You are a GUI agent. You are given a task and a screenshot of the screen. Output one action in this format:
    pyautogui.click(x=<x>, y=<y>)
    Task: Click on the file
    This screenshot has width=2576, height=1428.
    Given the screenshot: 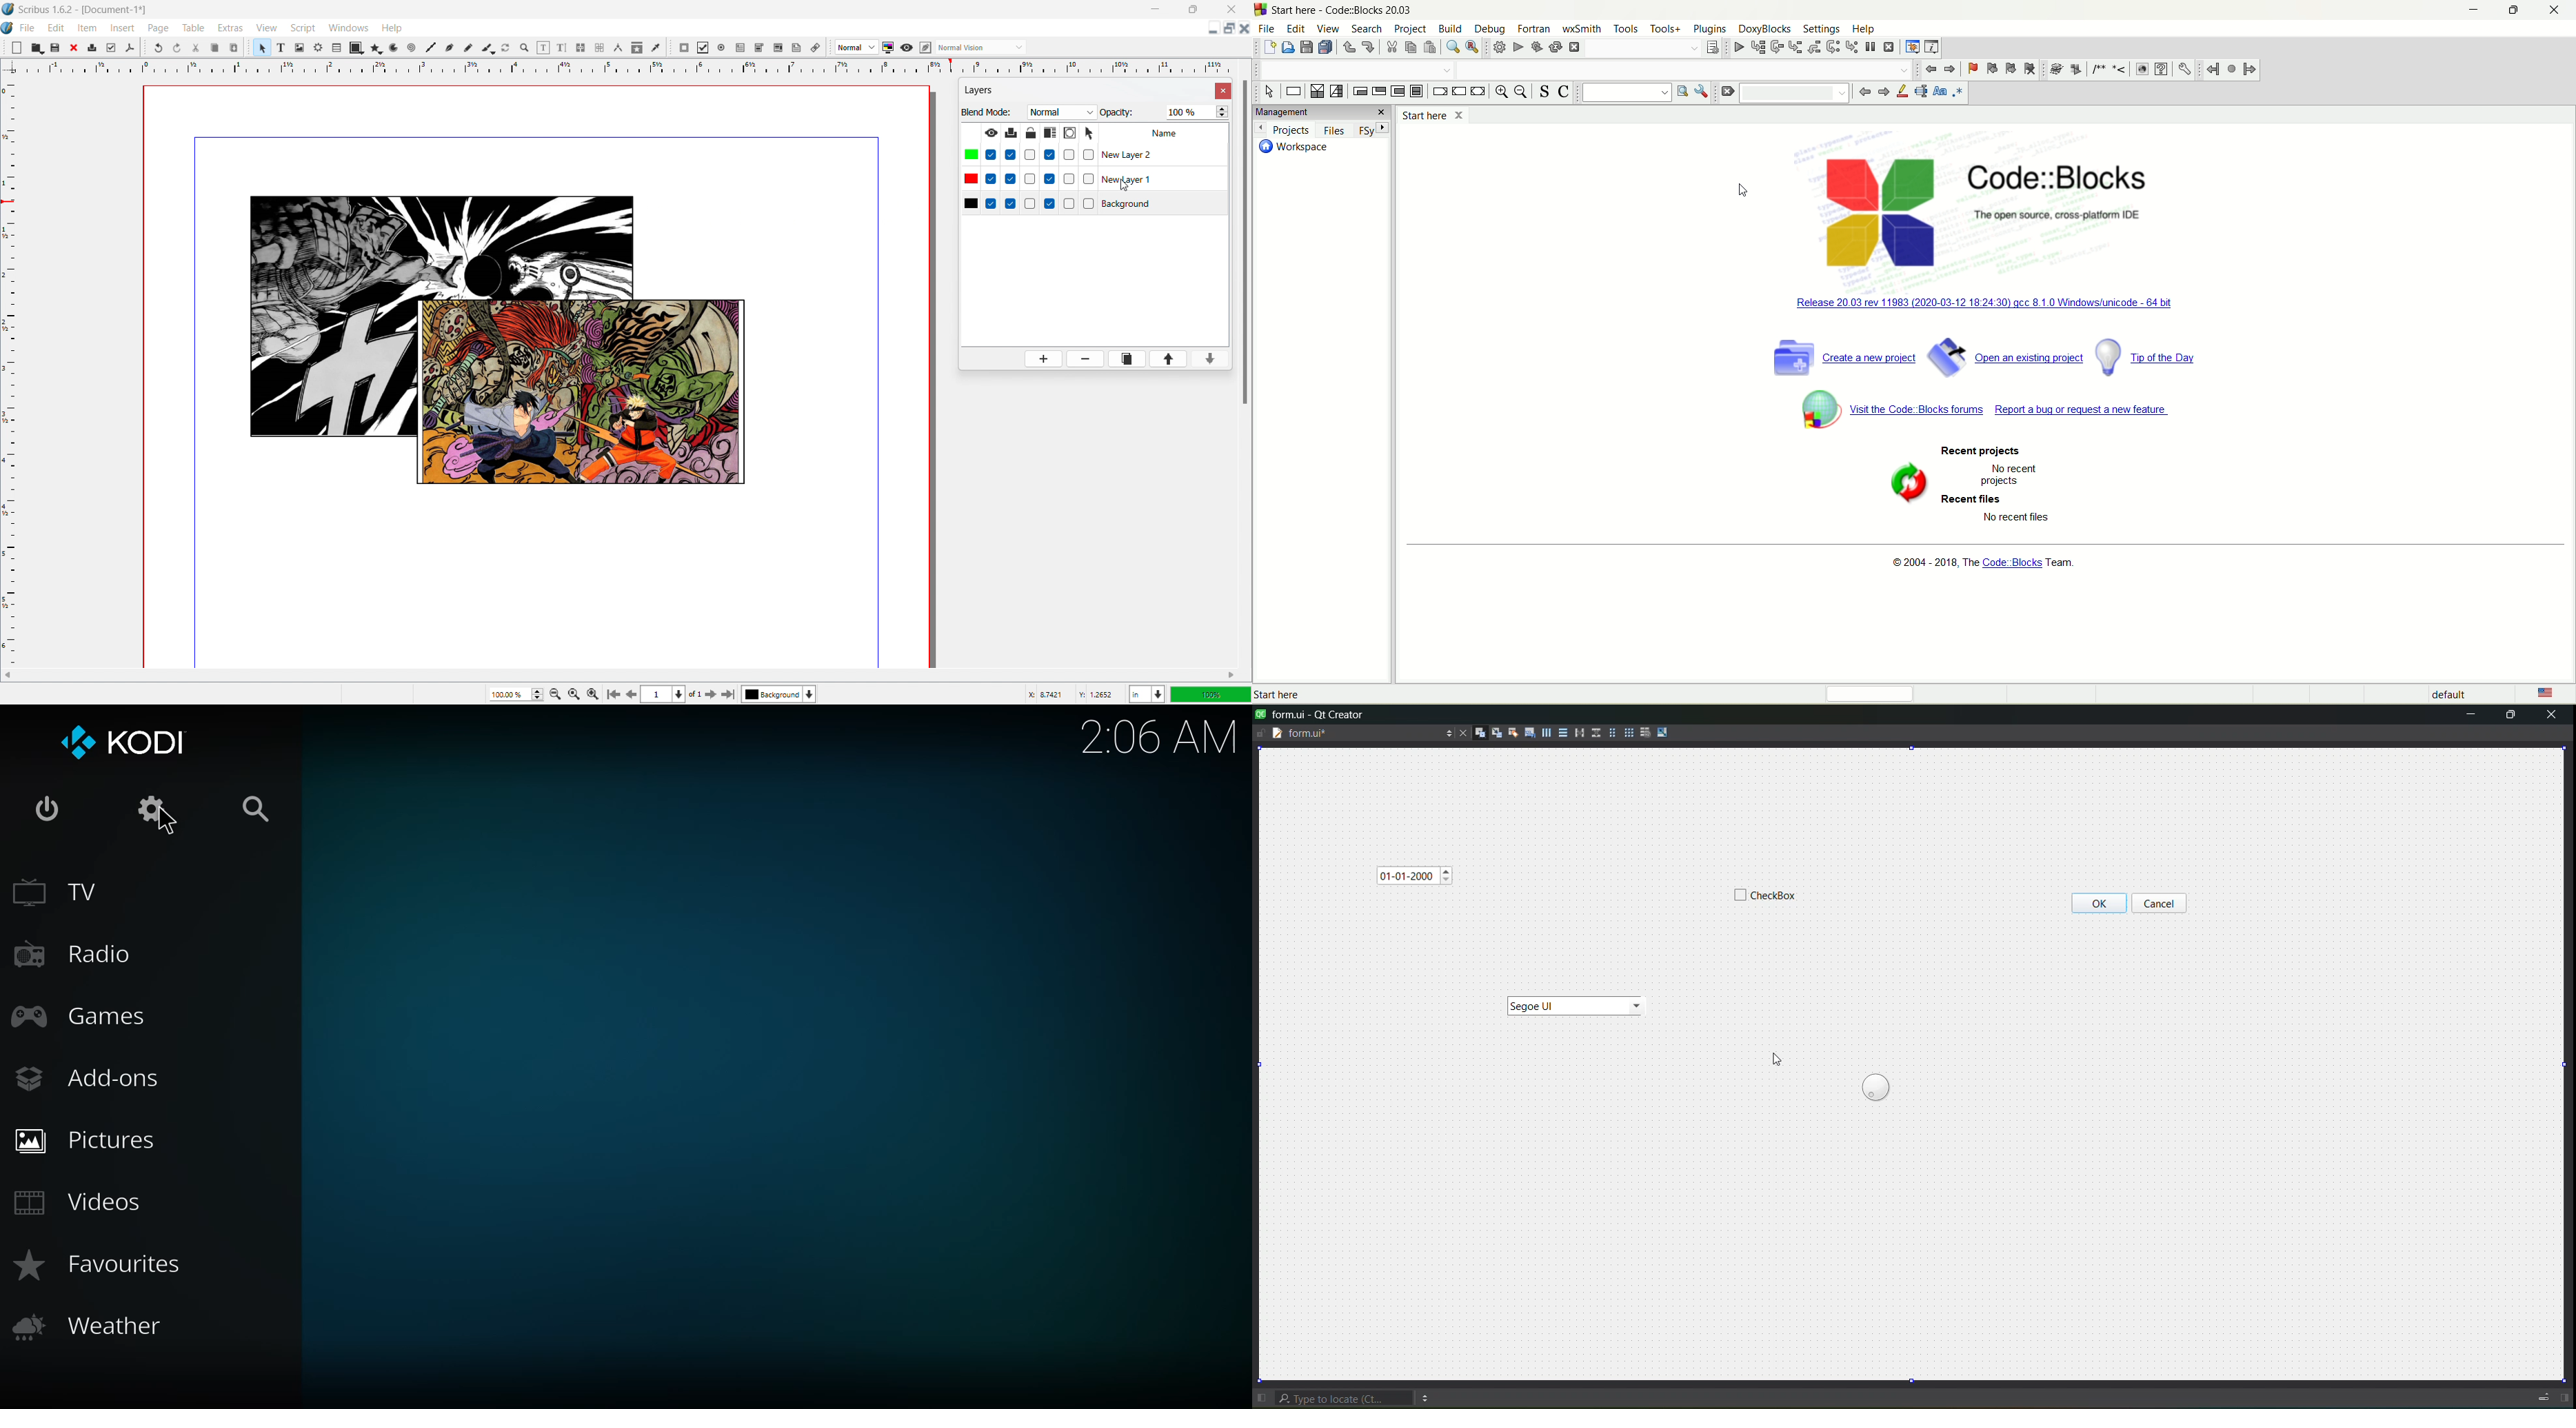 What is the action you would take?
    pyautogui.click(x=1269, y=29)
    